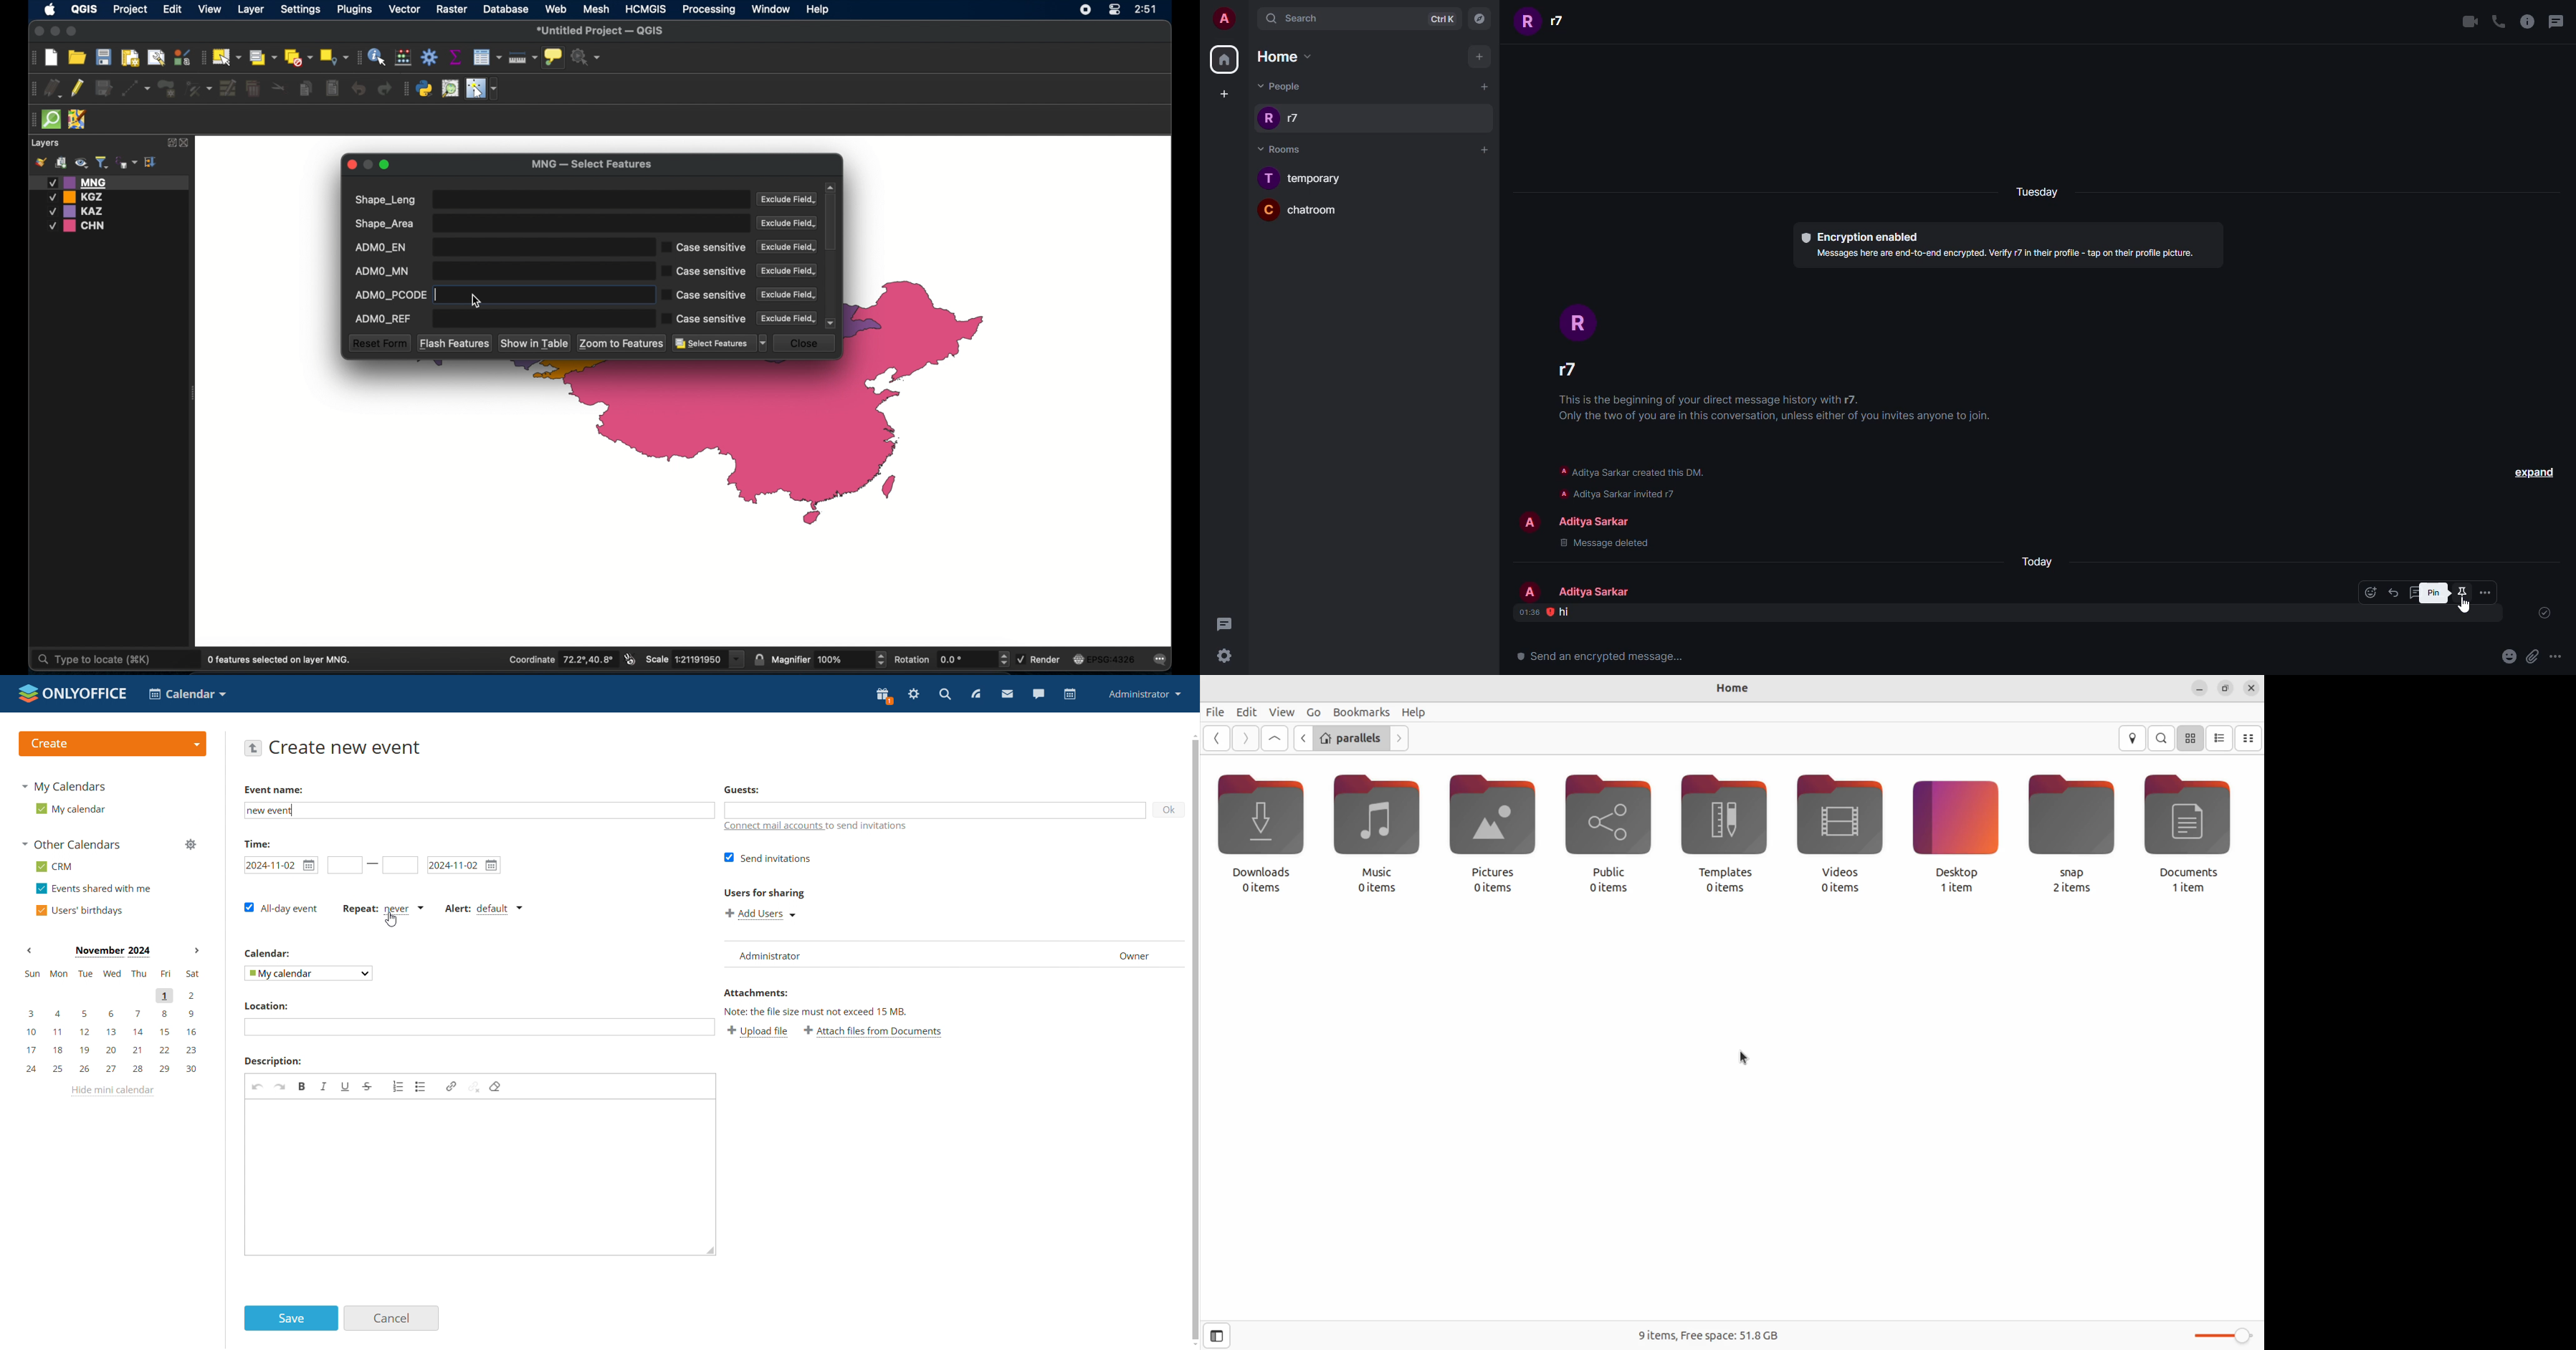  Describe the element at coordinates (56, 866) in the screenshot. I see `crm` at that location.